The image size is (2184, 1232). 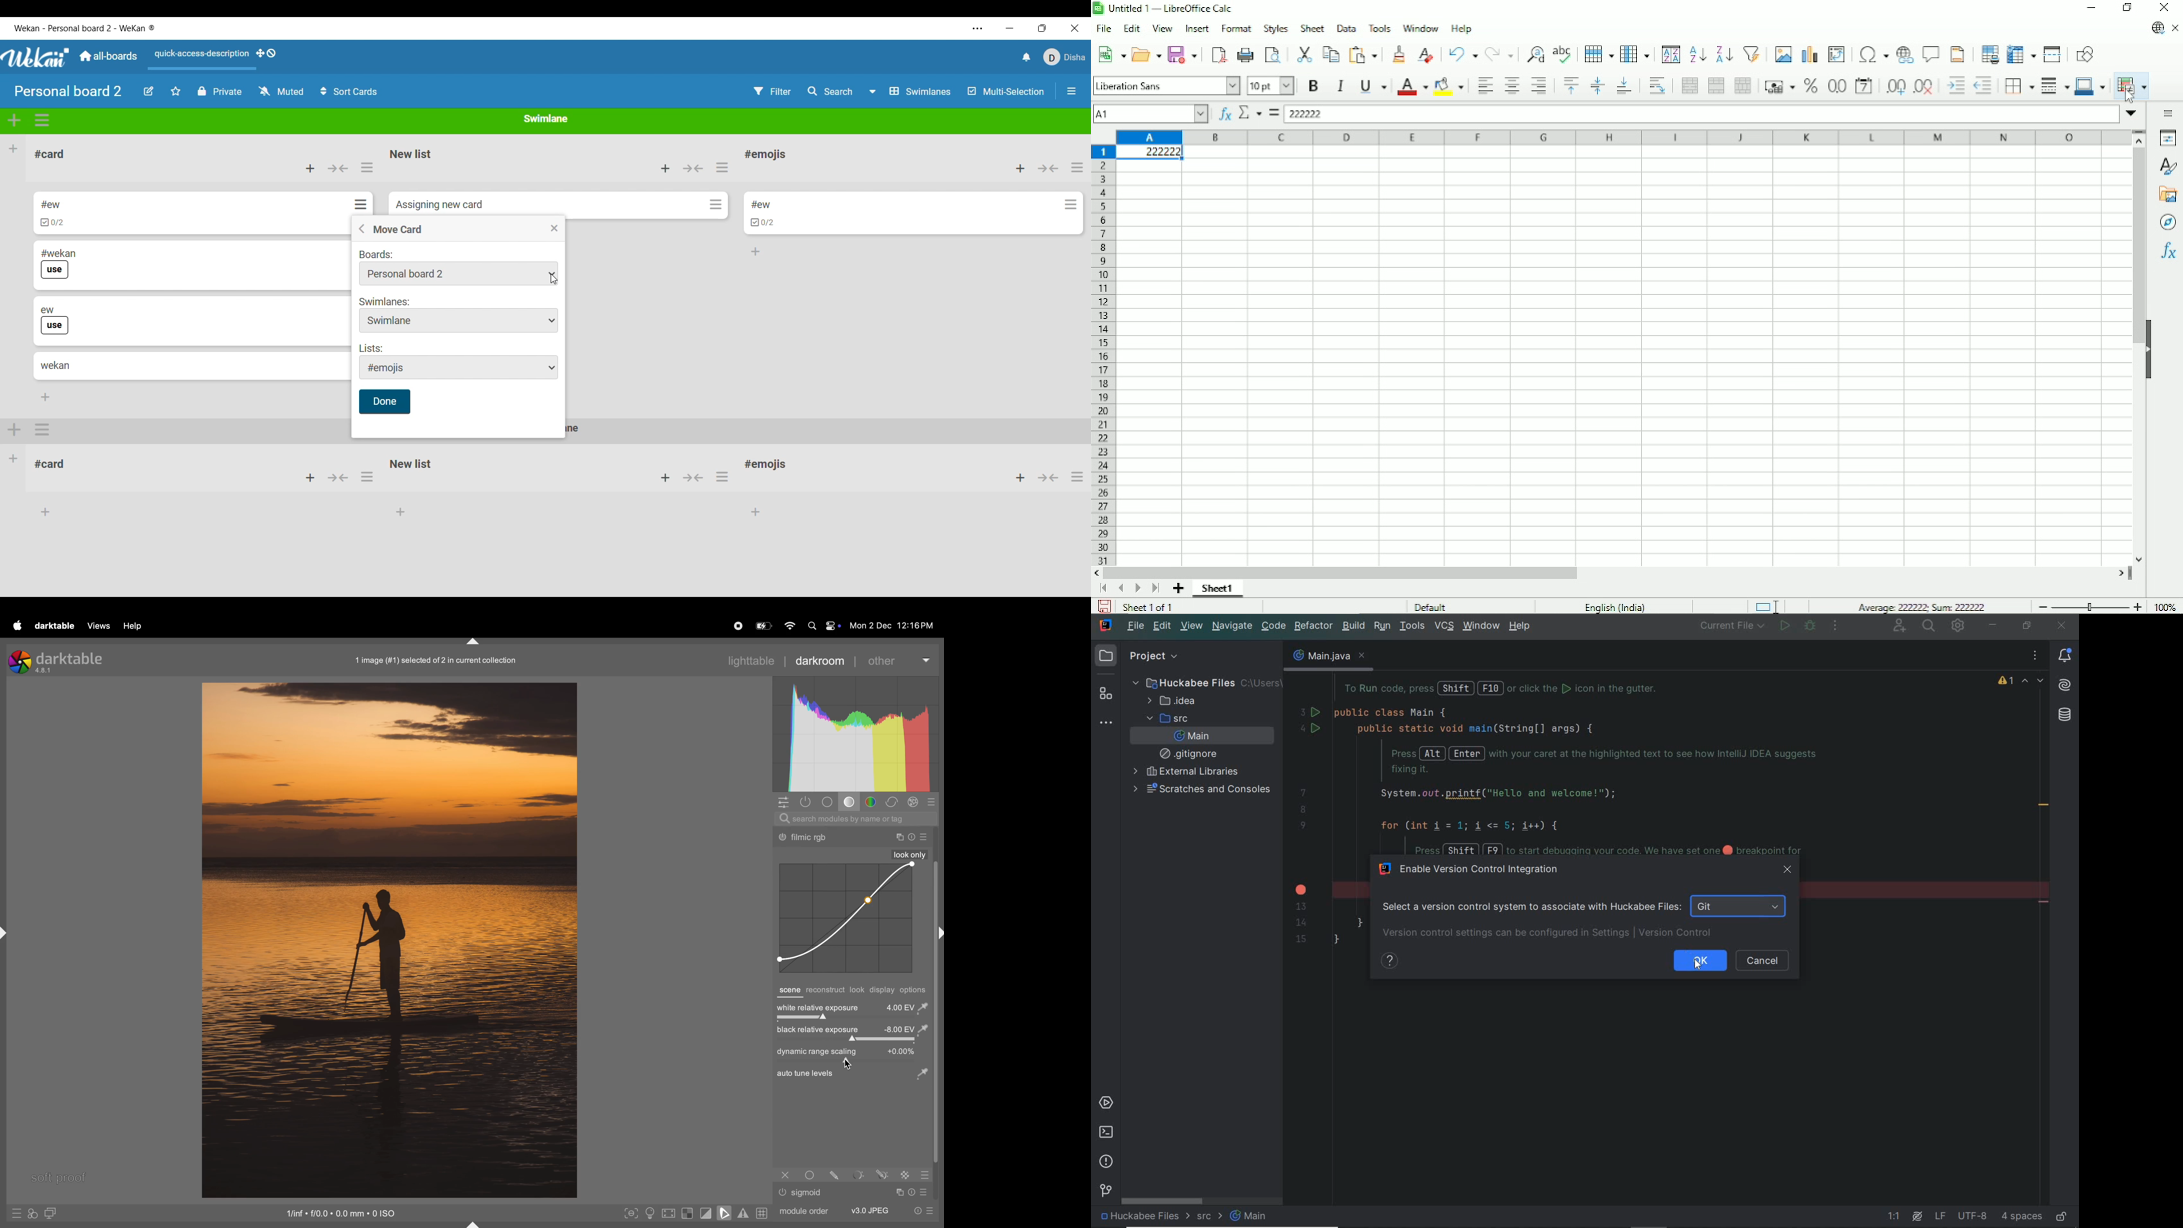 What do you see at coordinates (770, 467) in the screenshot?
I see `#emojis` at bounding box center [770, 467].